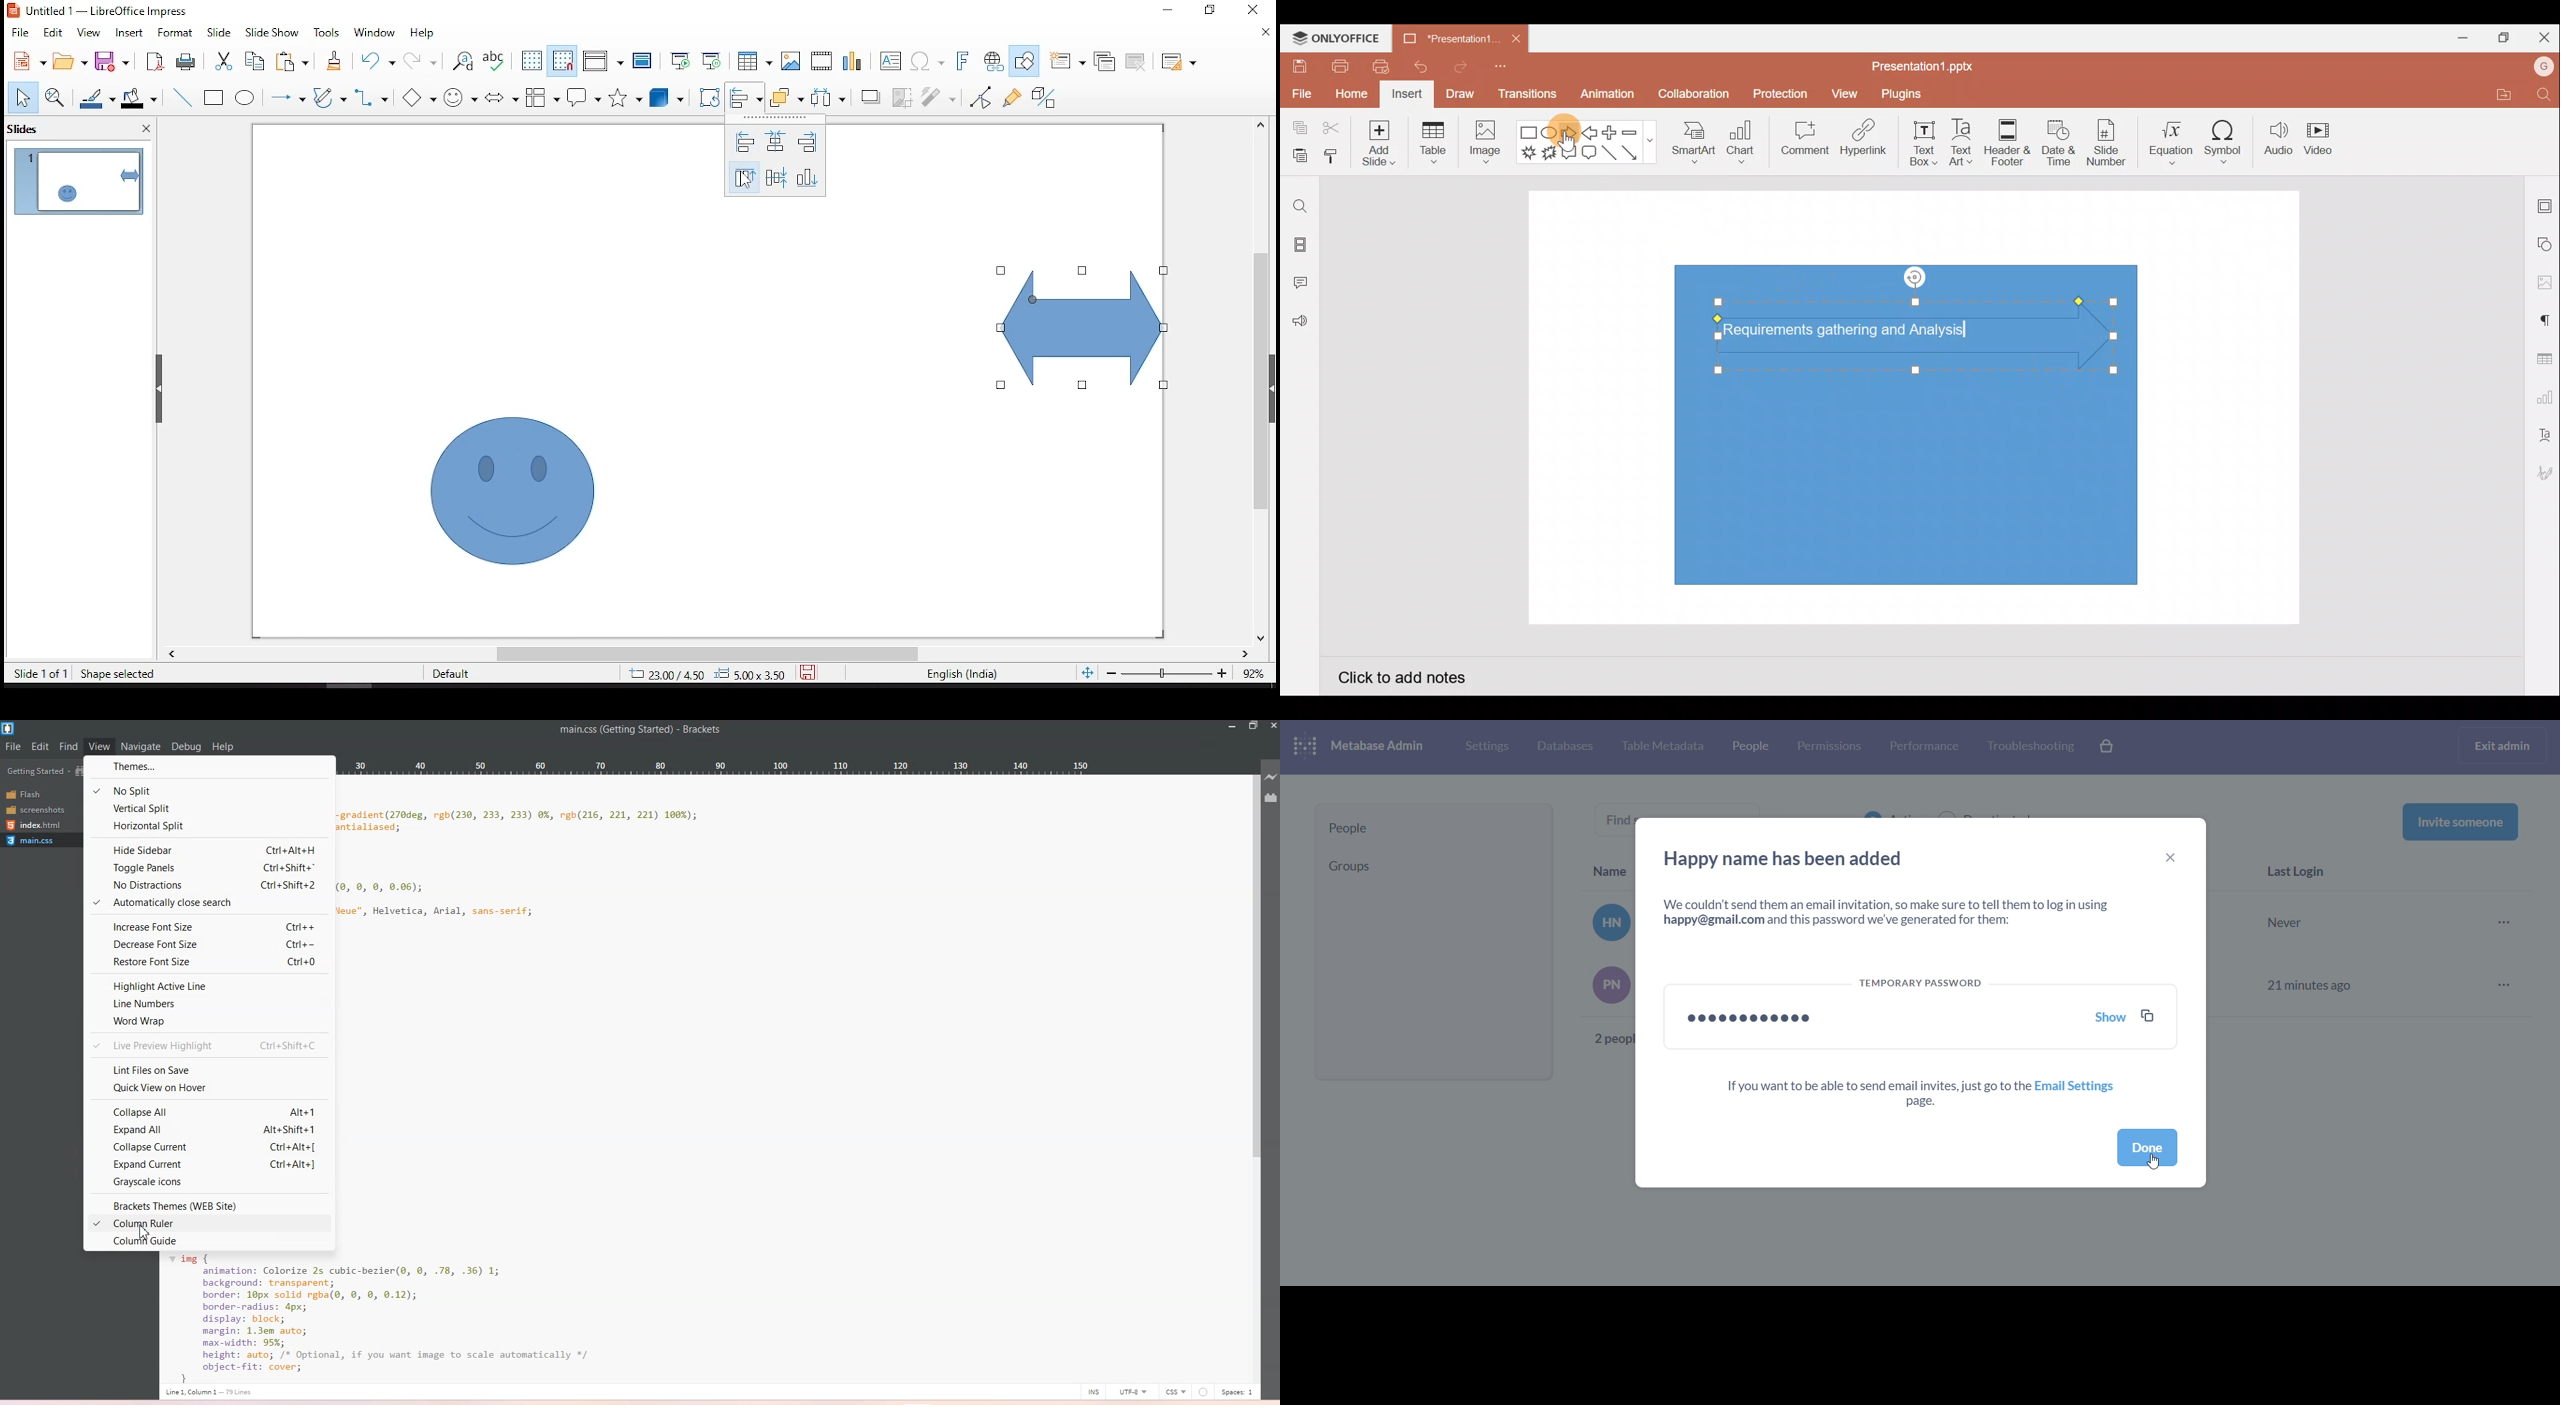 The width and height of the screenshot is (2576, 1428). Describe the element at coordinates (1429, 866) in the screenshot. I see `groups` at that location.